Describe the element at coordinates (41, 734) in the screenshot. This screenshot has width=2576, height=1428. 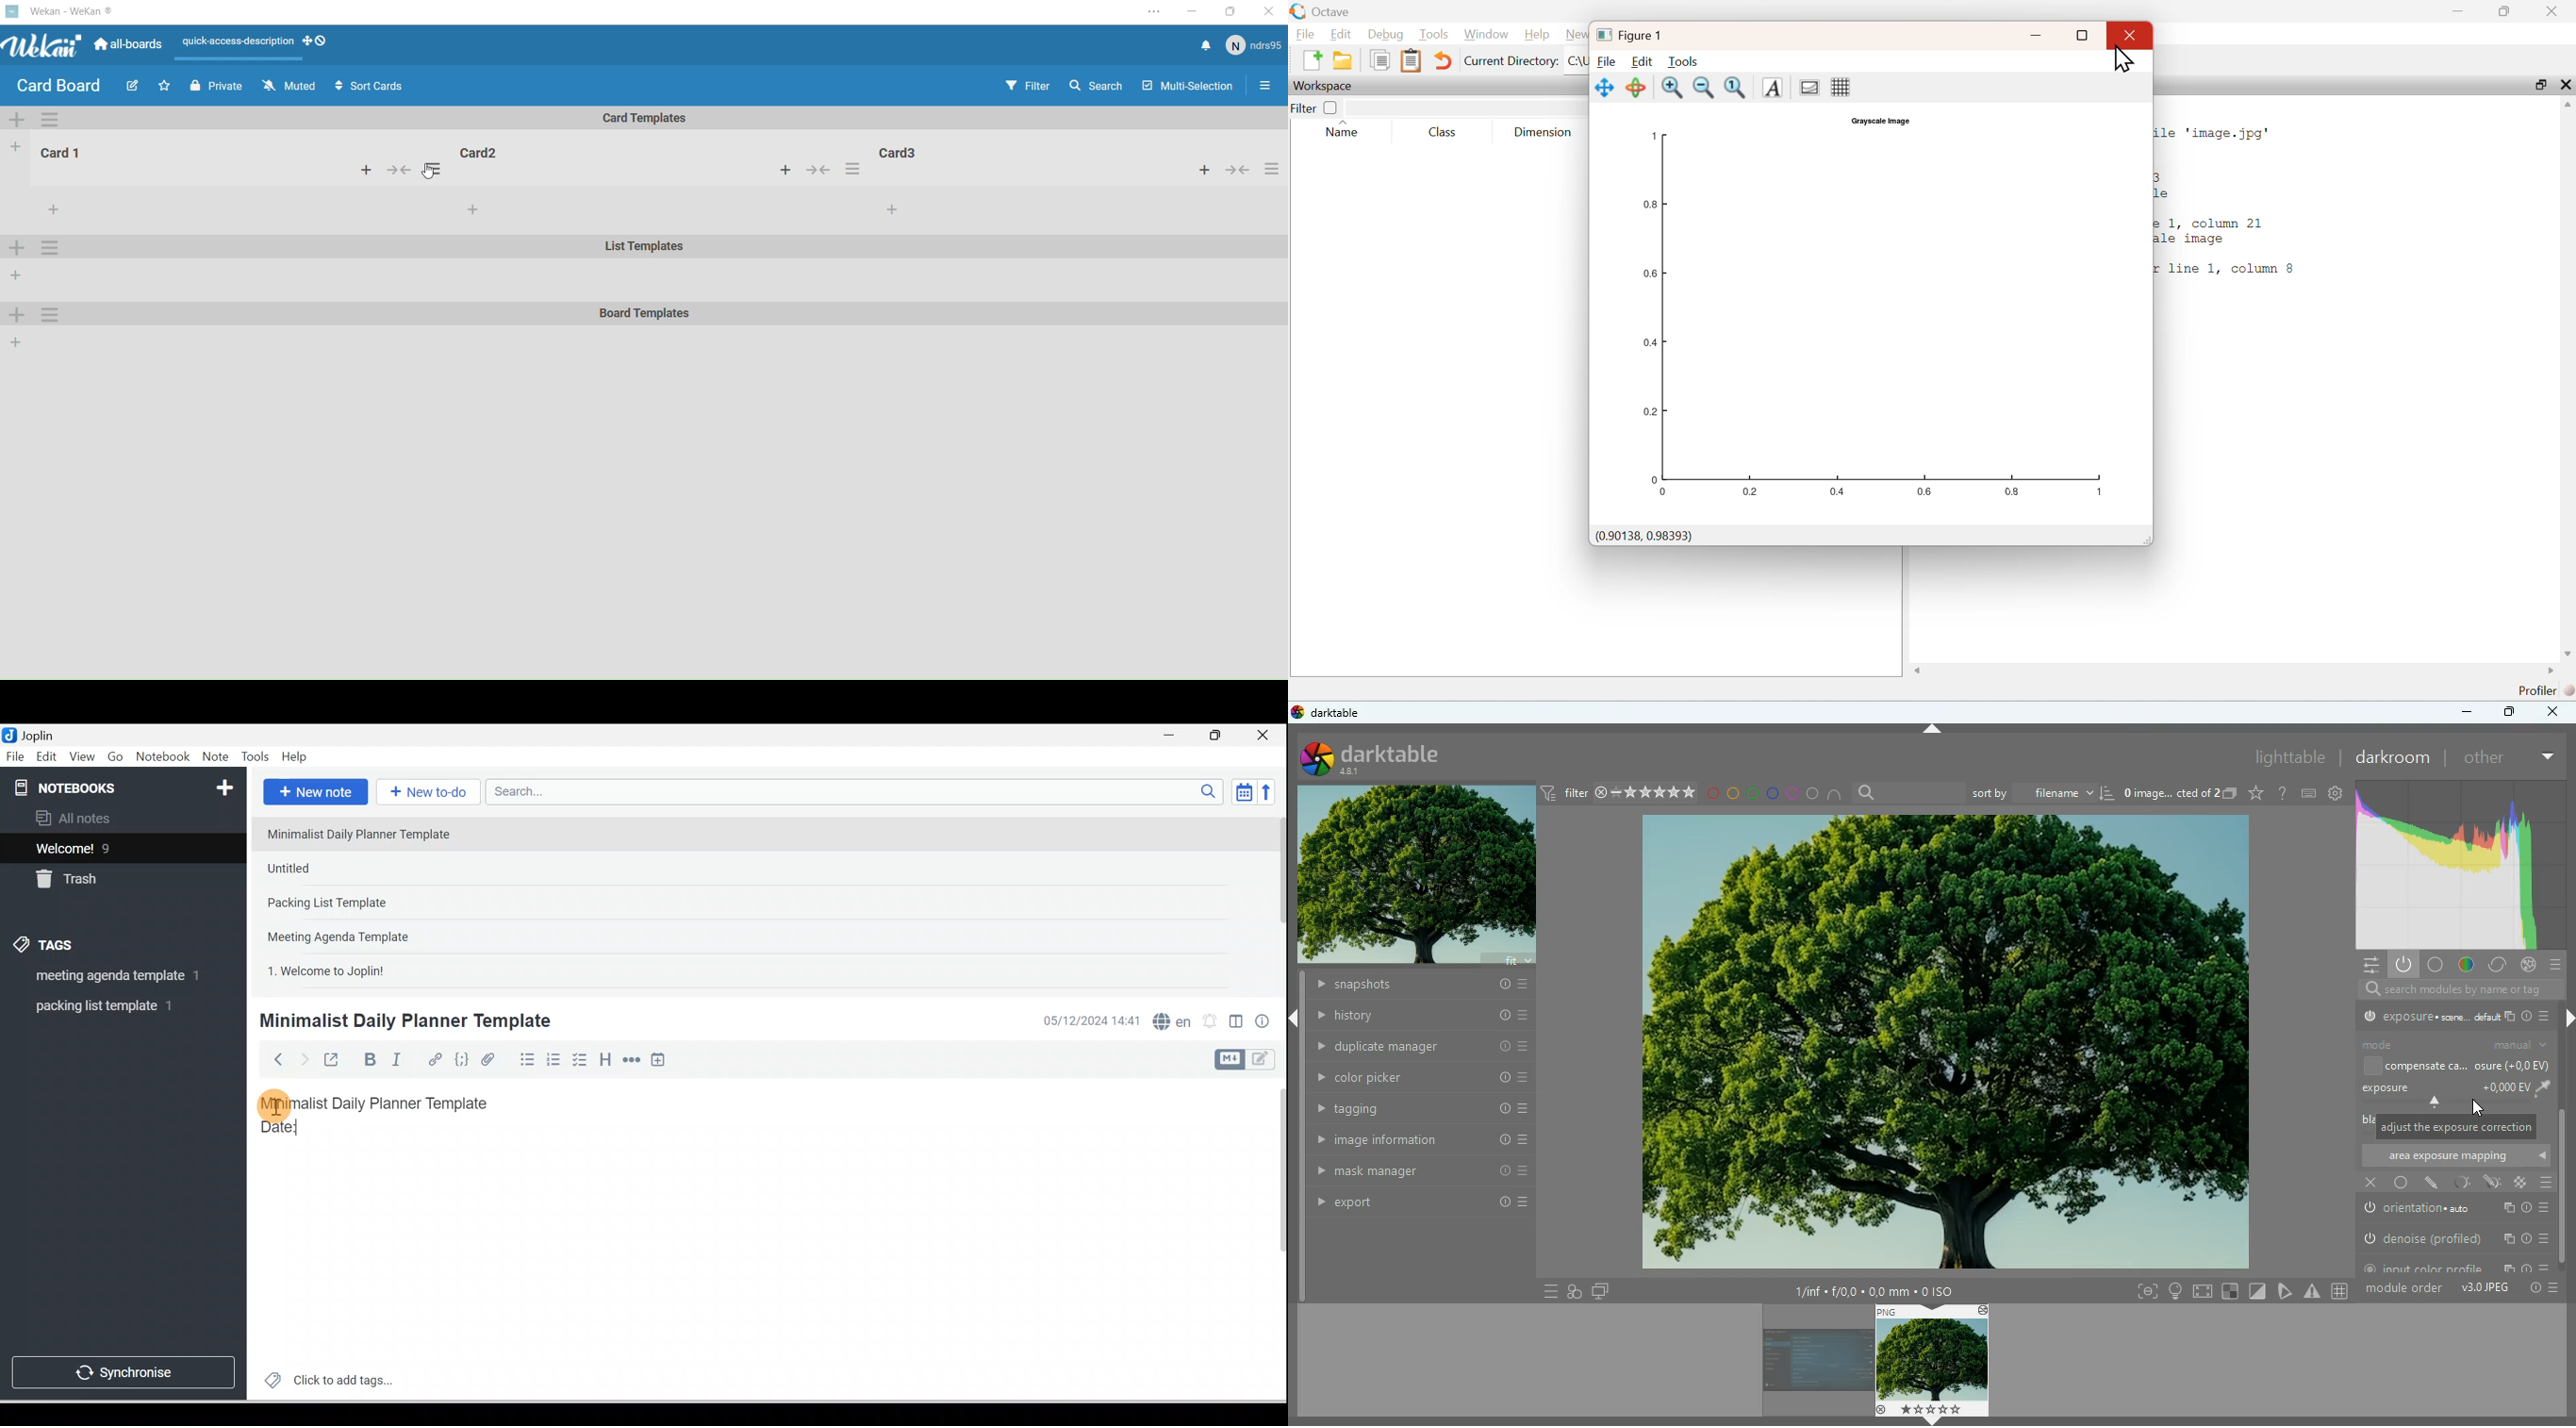
I see `Joplin` at that location.